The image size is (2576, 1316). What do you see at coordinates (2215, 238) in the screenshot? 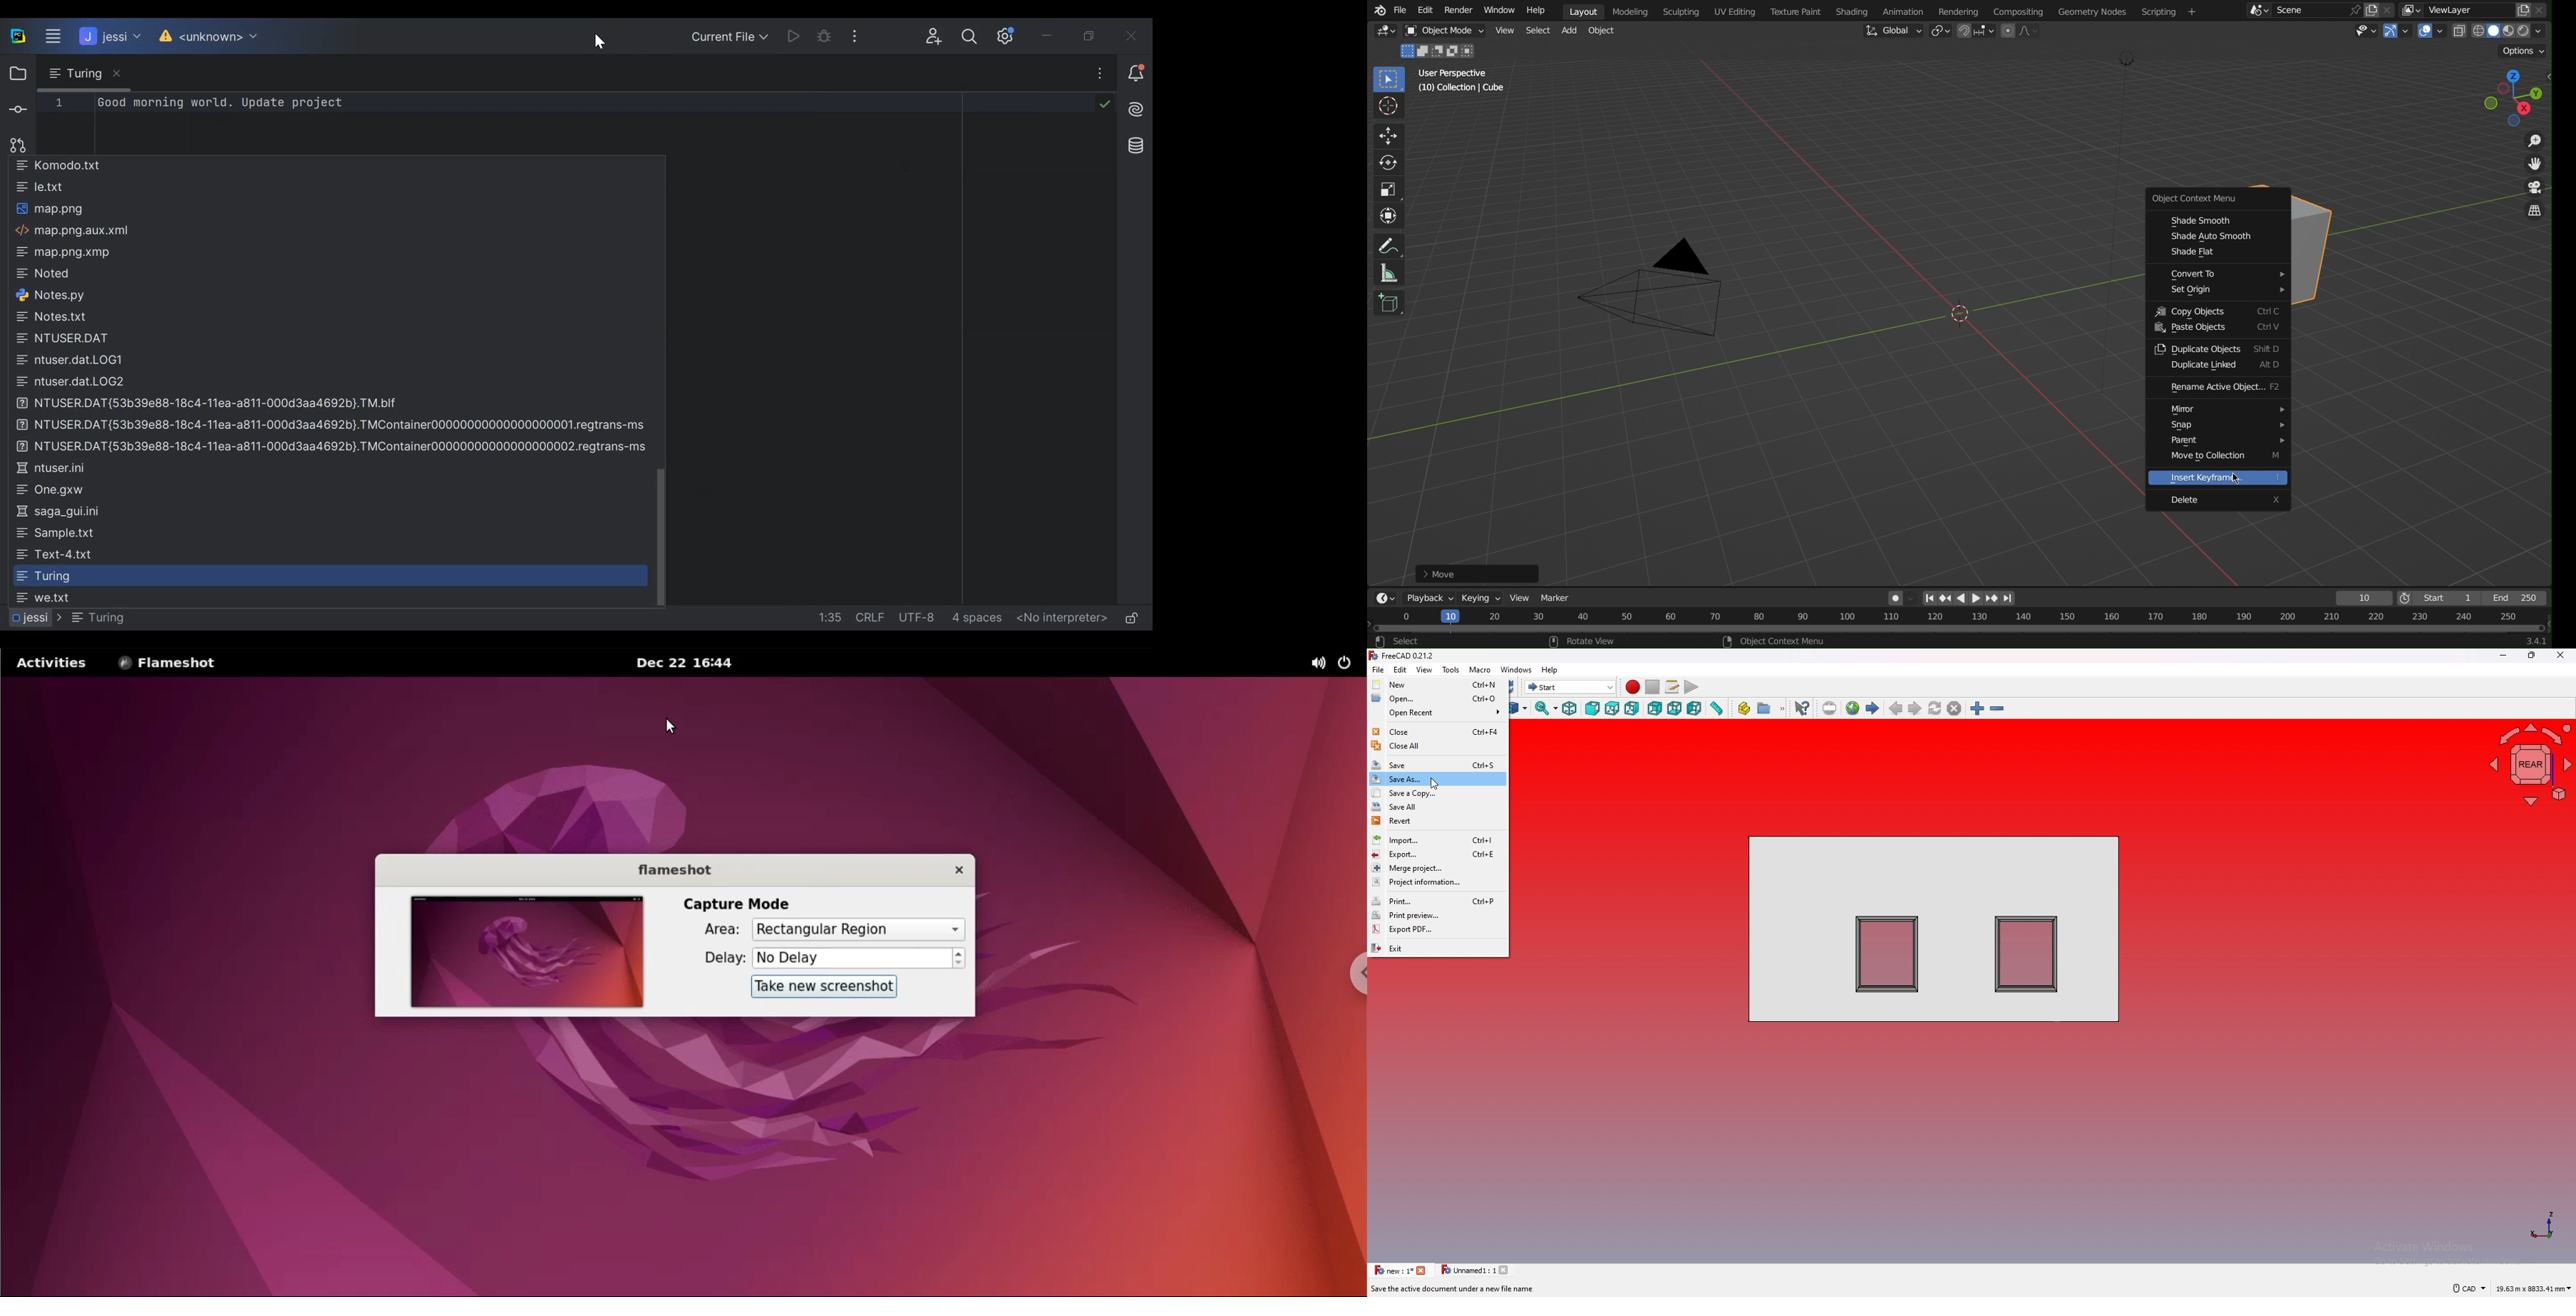
I see `Shade Auto Smooth` at bounding box center [2215, 238].